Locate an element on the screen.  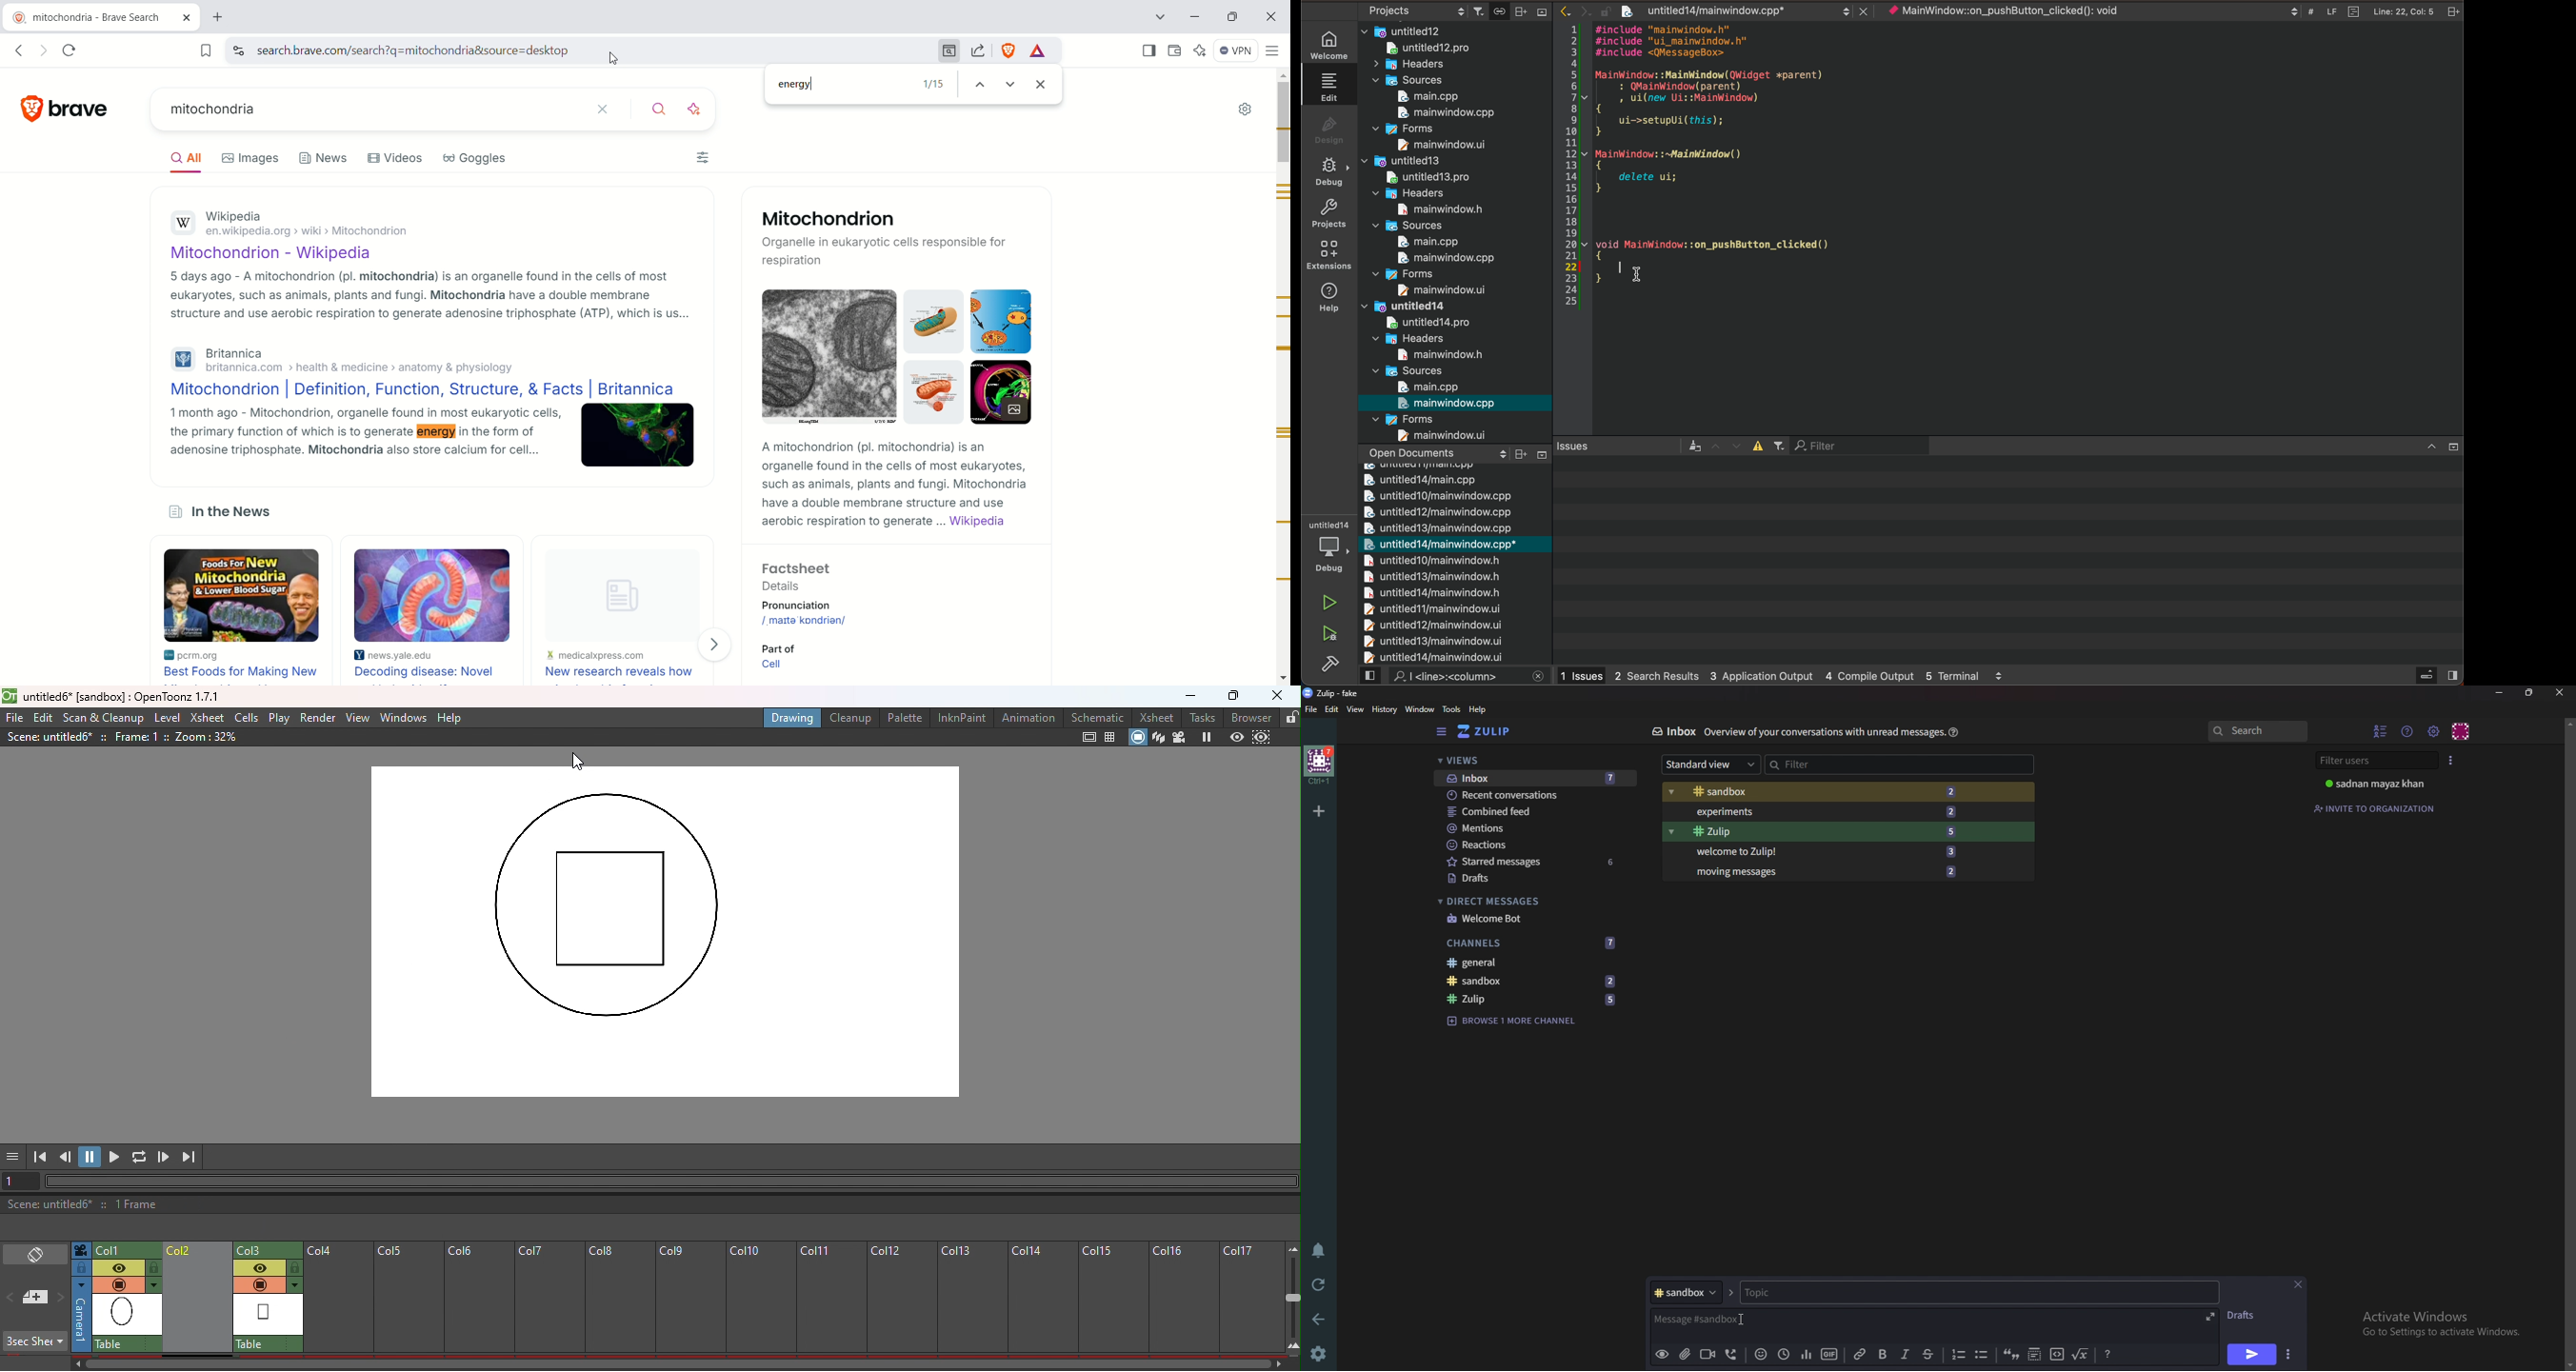
Table is located at coordinates (269, 1342).